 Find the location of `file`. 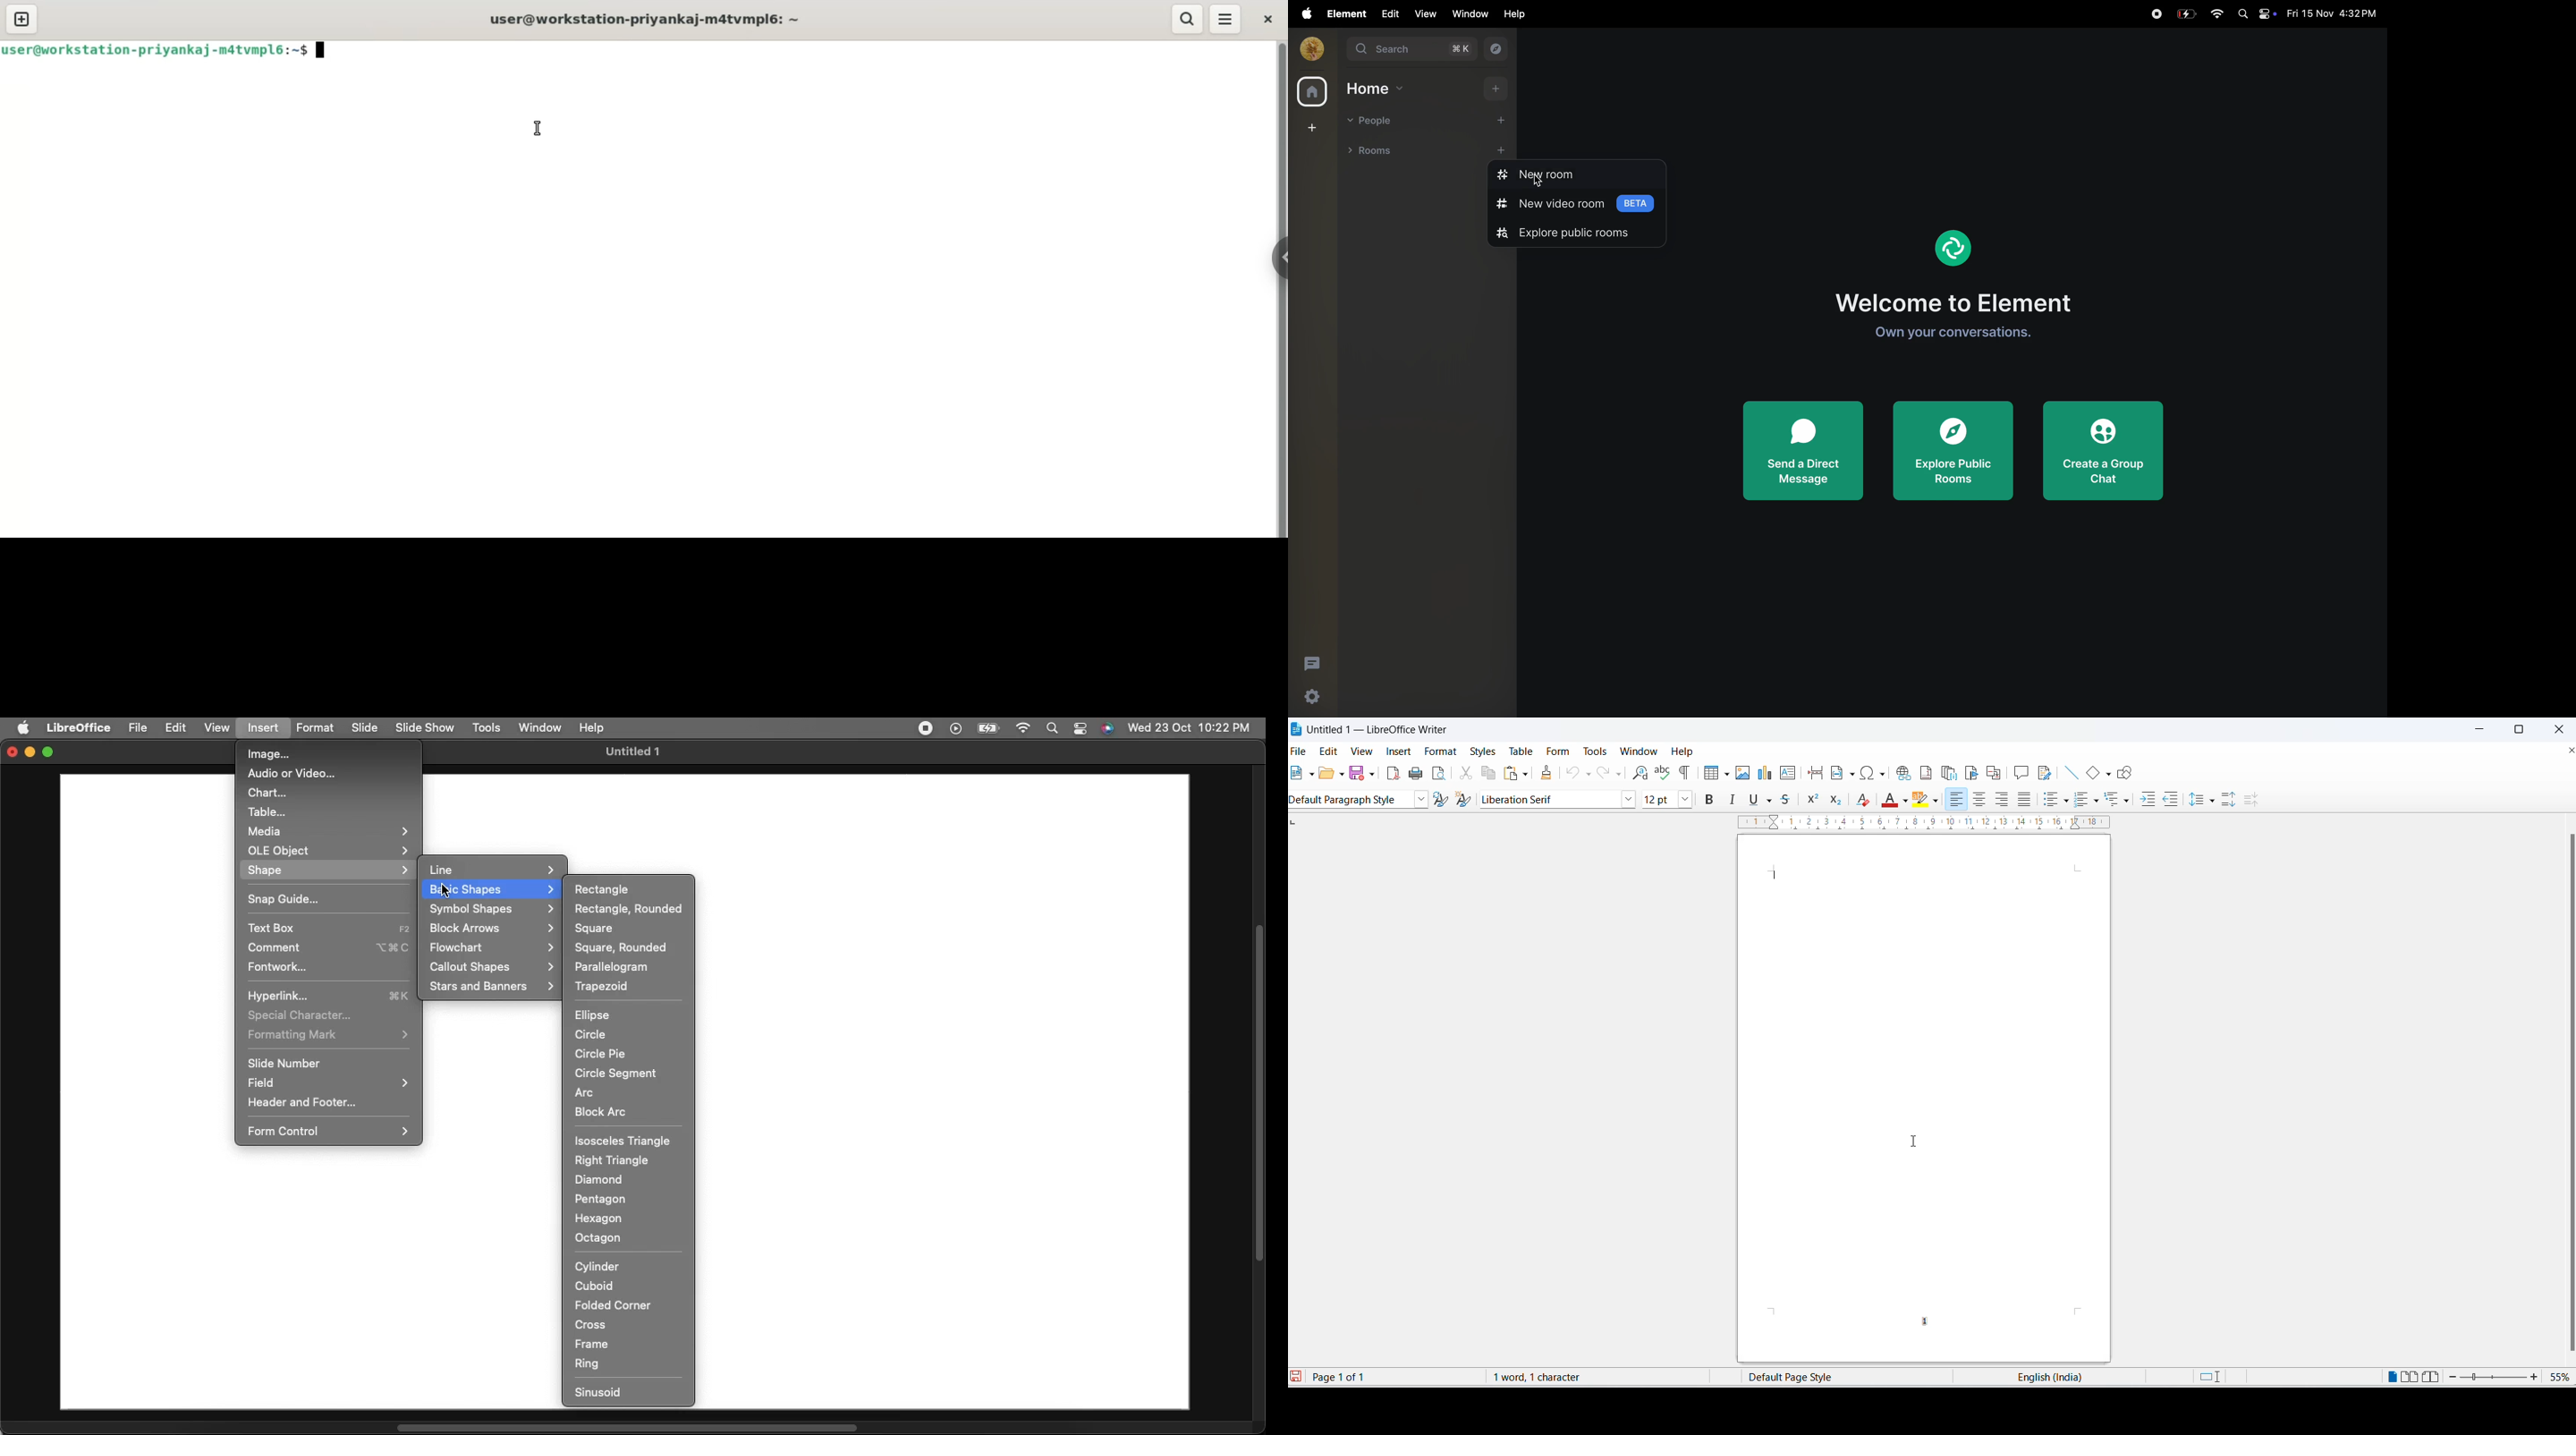

file is located at coordinates (1300, 750).